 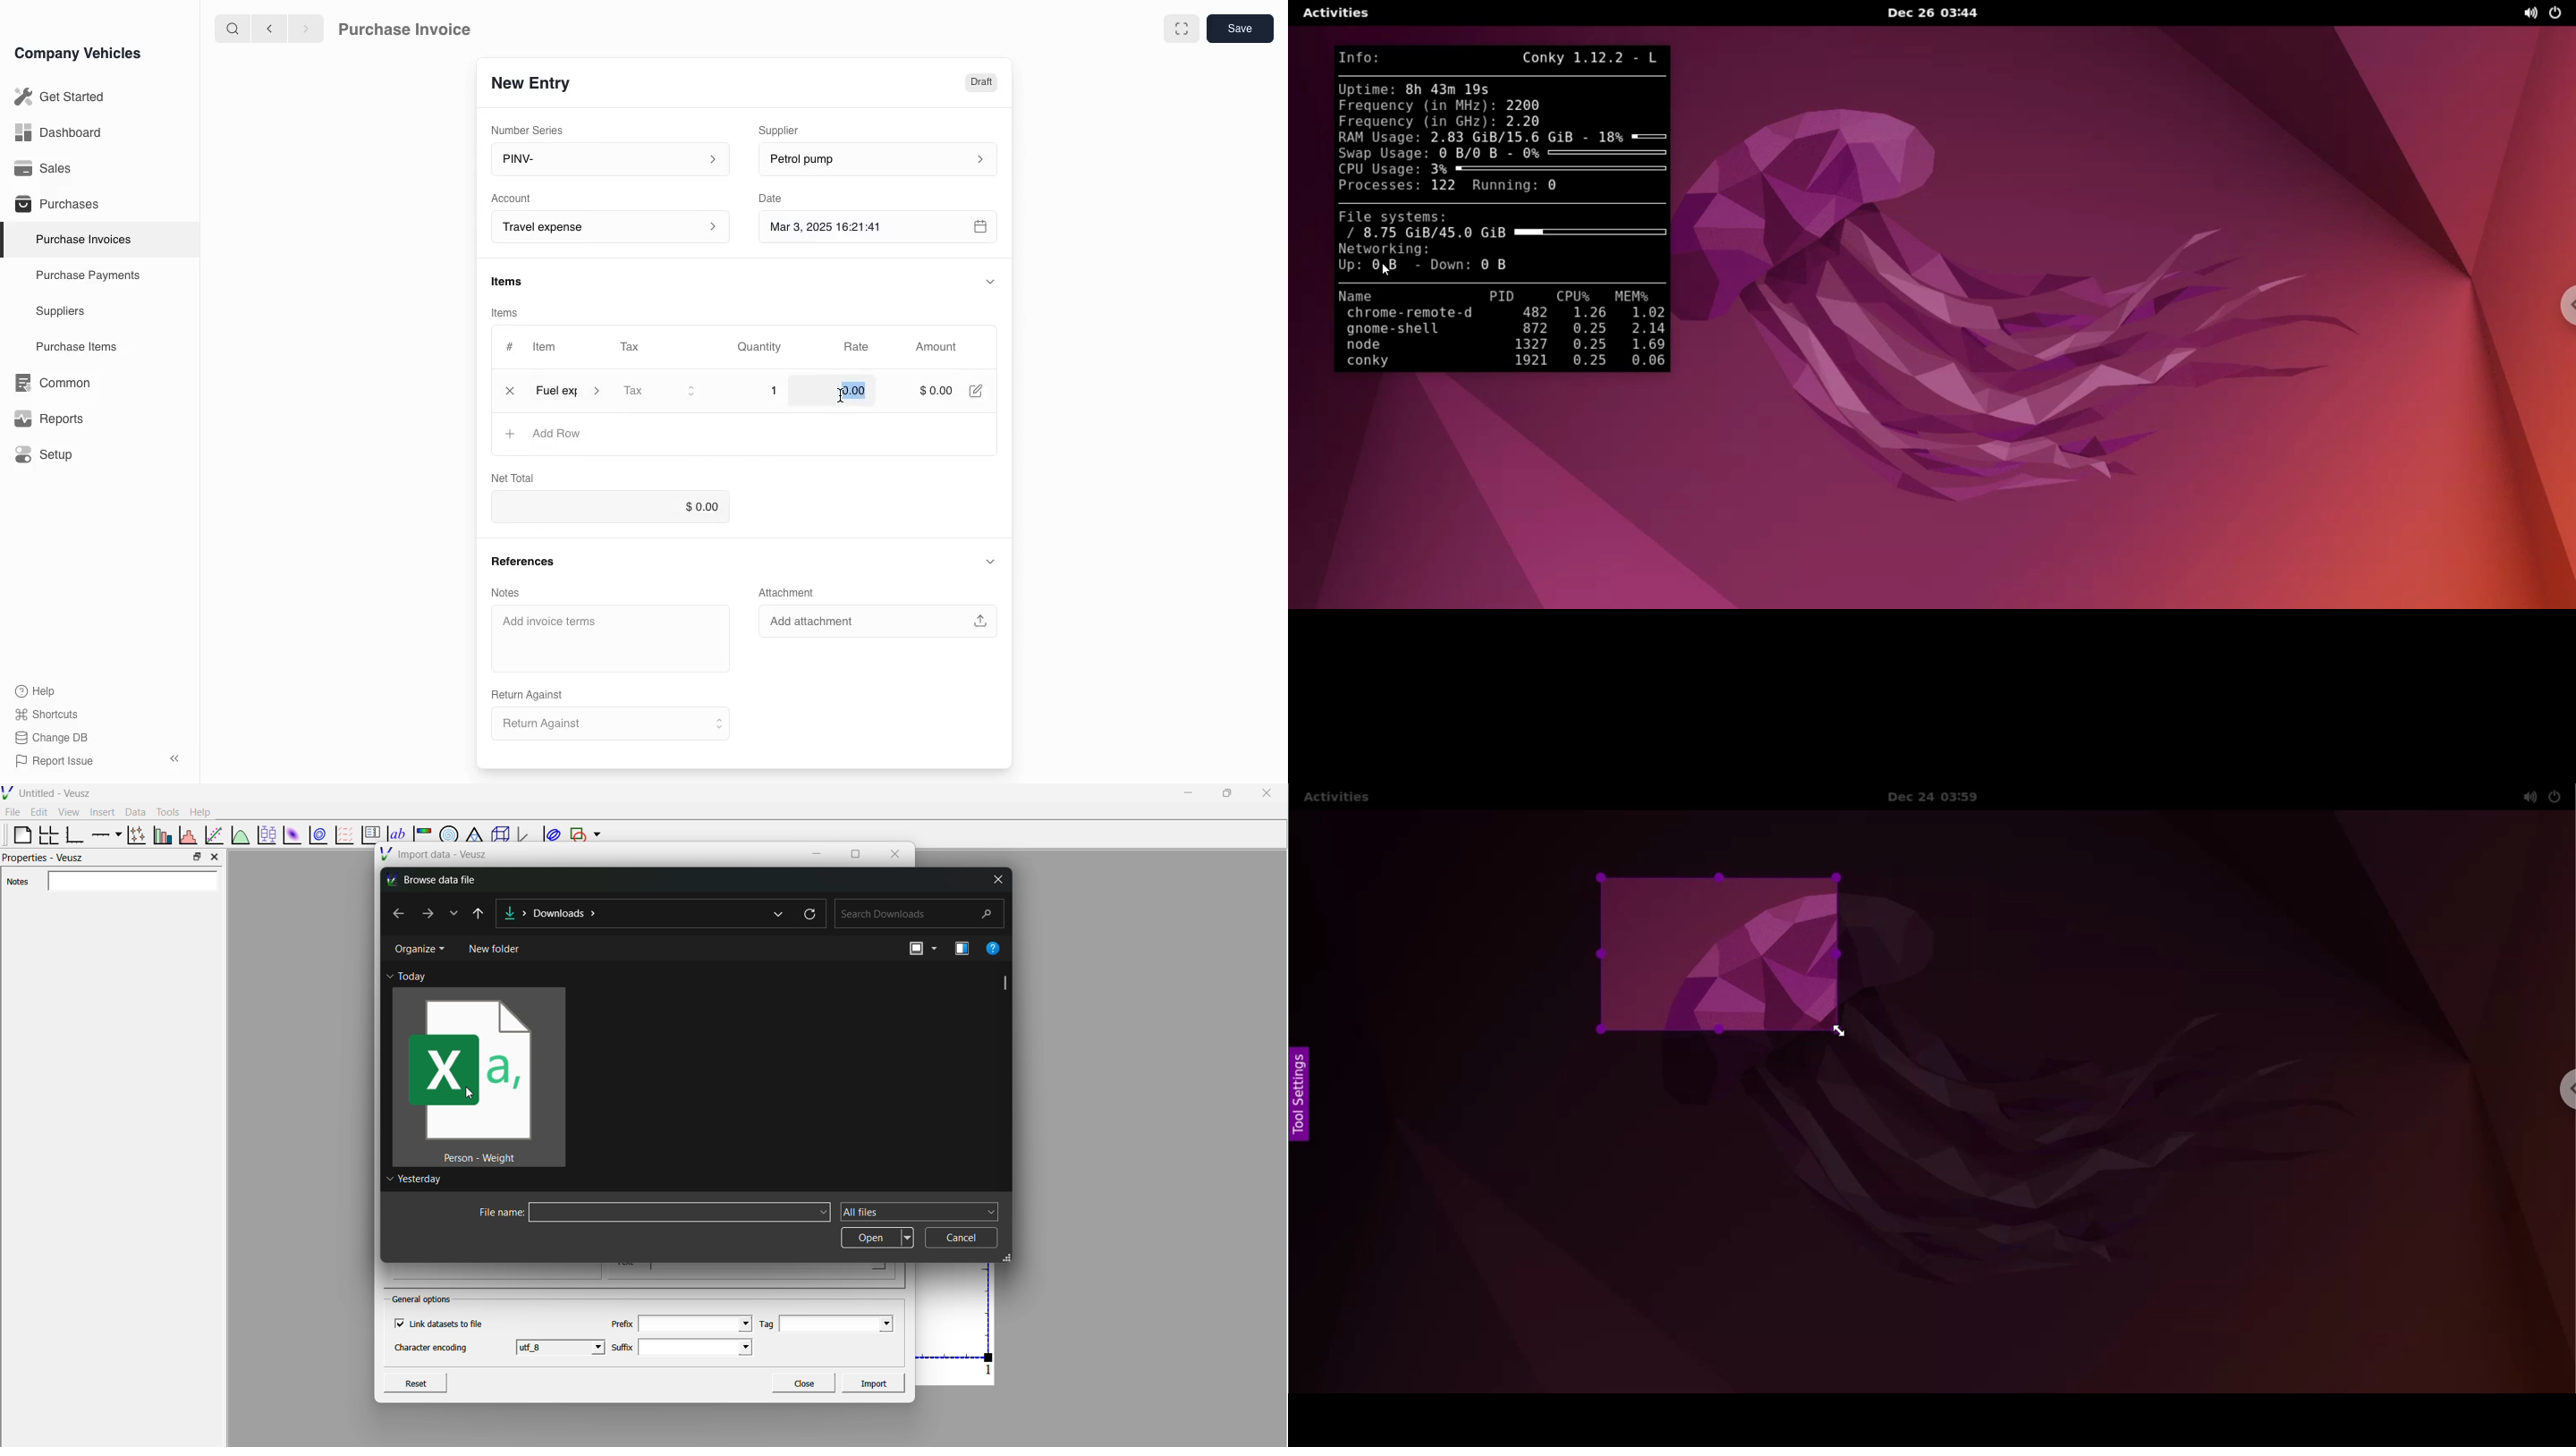 I want to click on close sidebar, so click(x=176, y=757).